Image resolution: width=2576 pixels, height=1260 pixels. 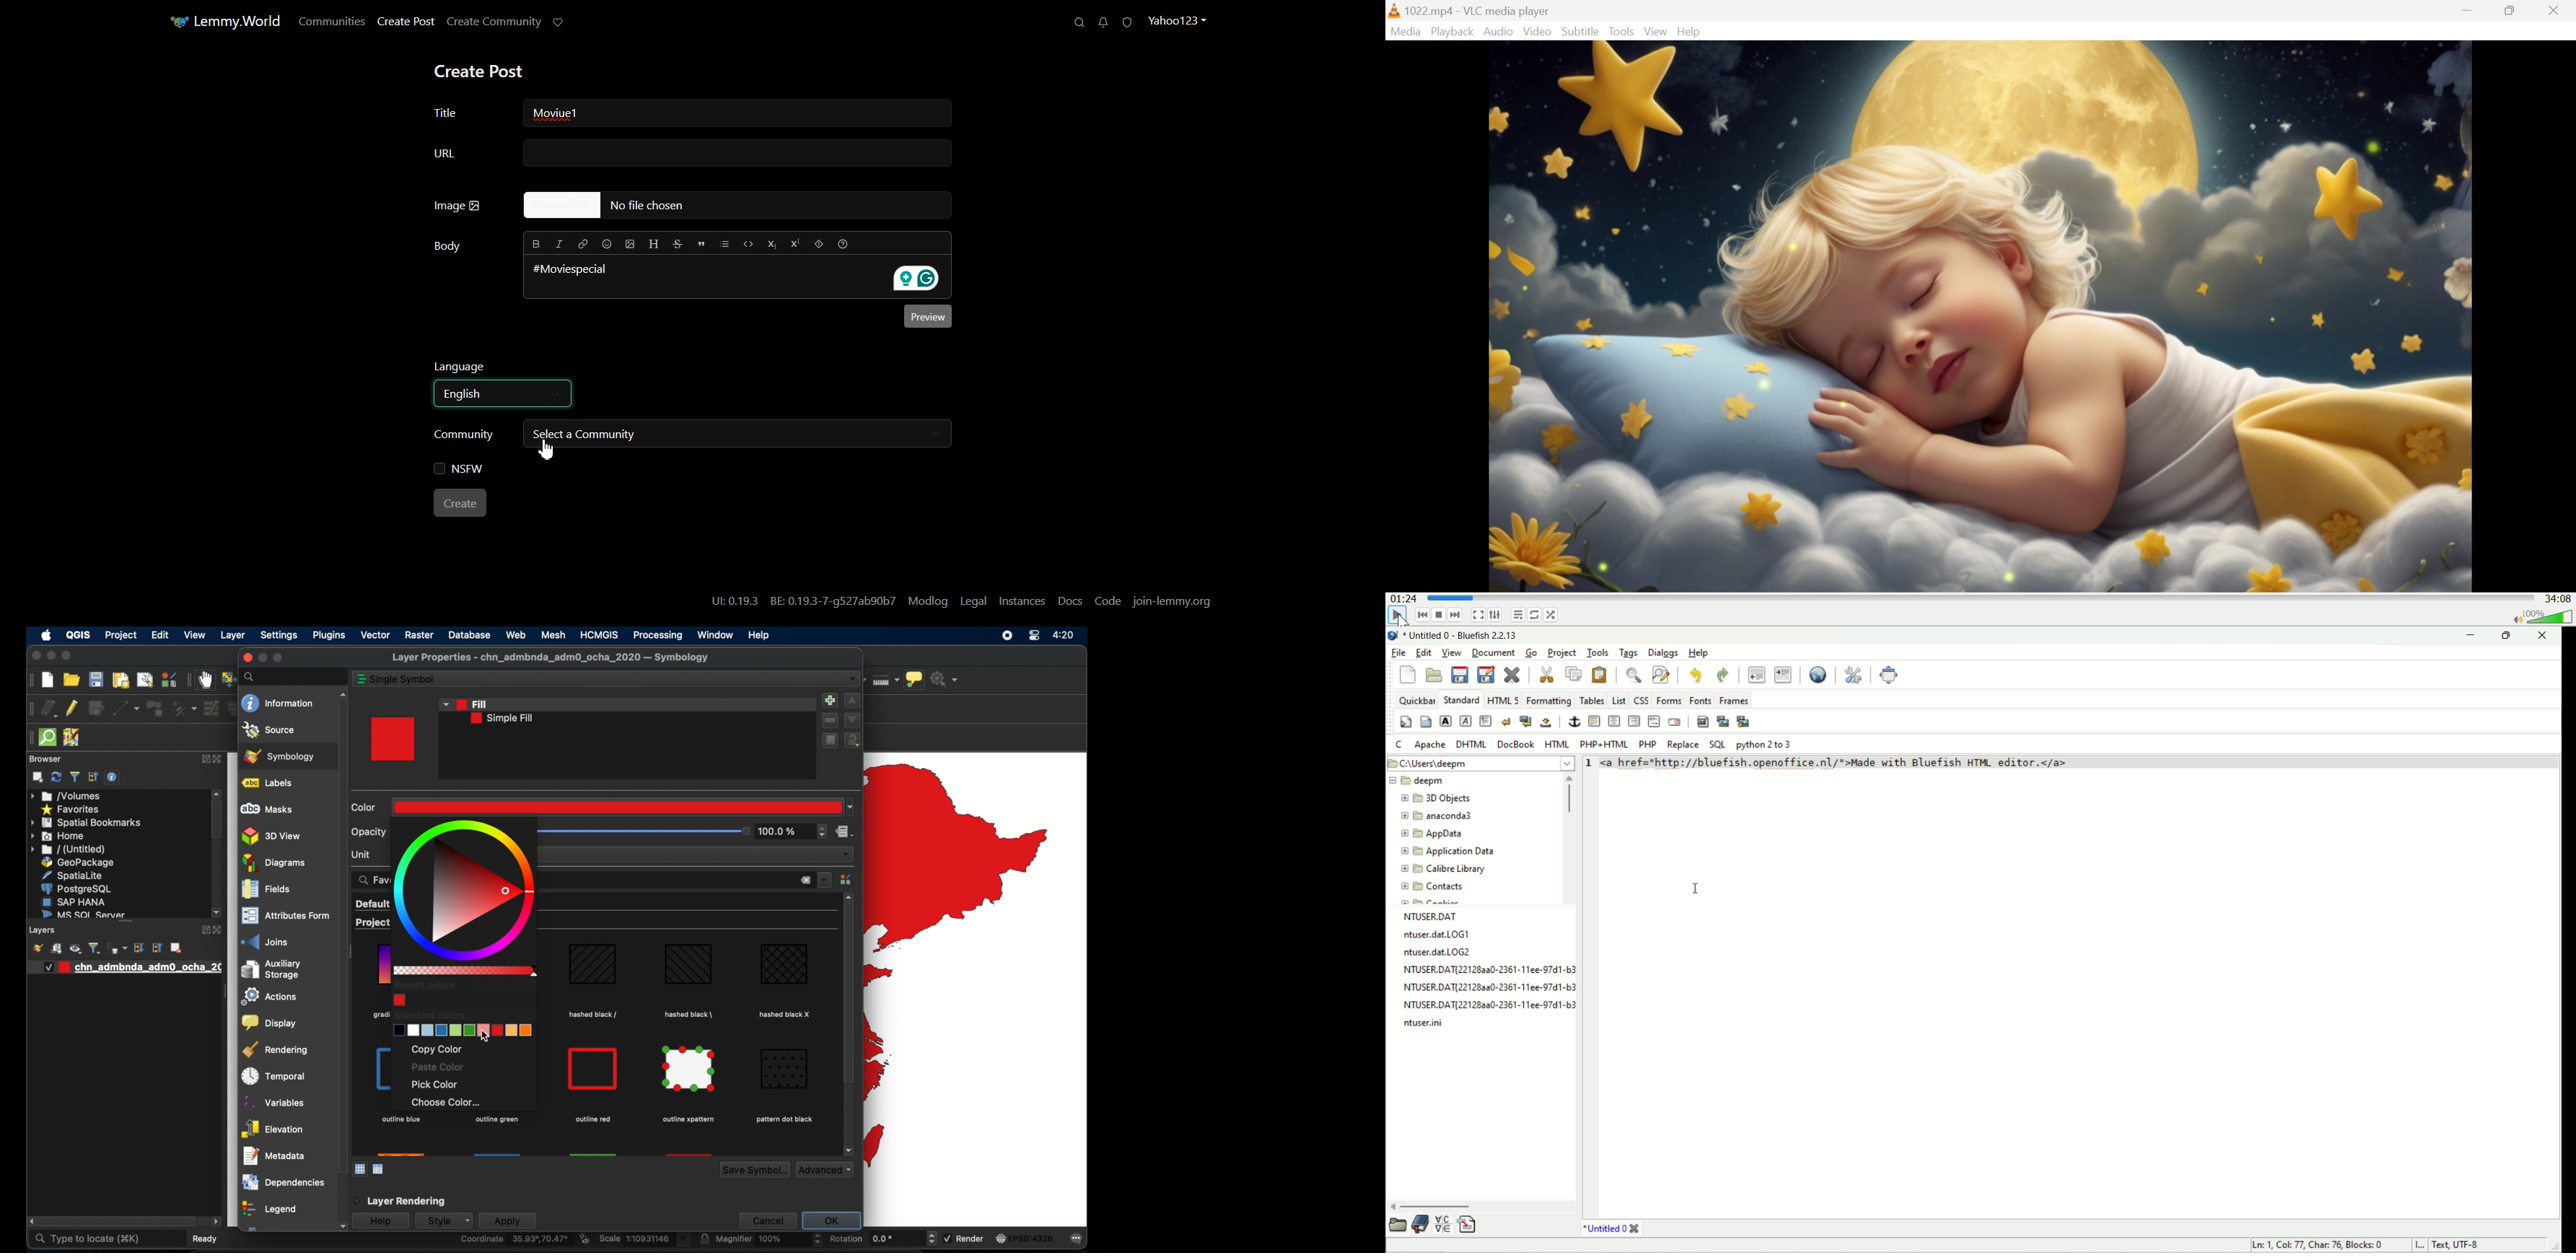 I want to click on Stop playback, so click(x=1440, y=615).